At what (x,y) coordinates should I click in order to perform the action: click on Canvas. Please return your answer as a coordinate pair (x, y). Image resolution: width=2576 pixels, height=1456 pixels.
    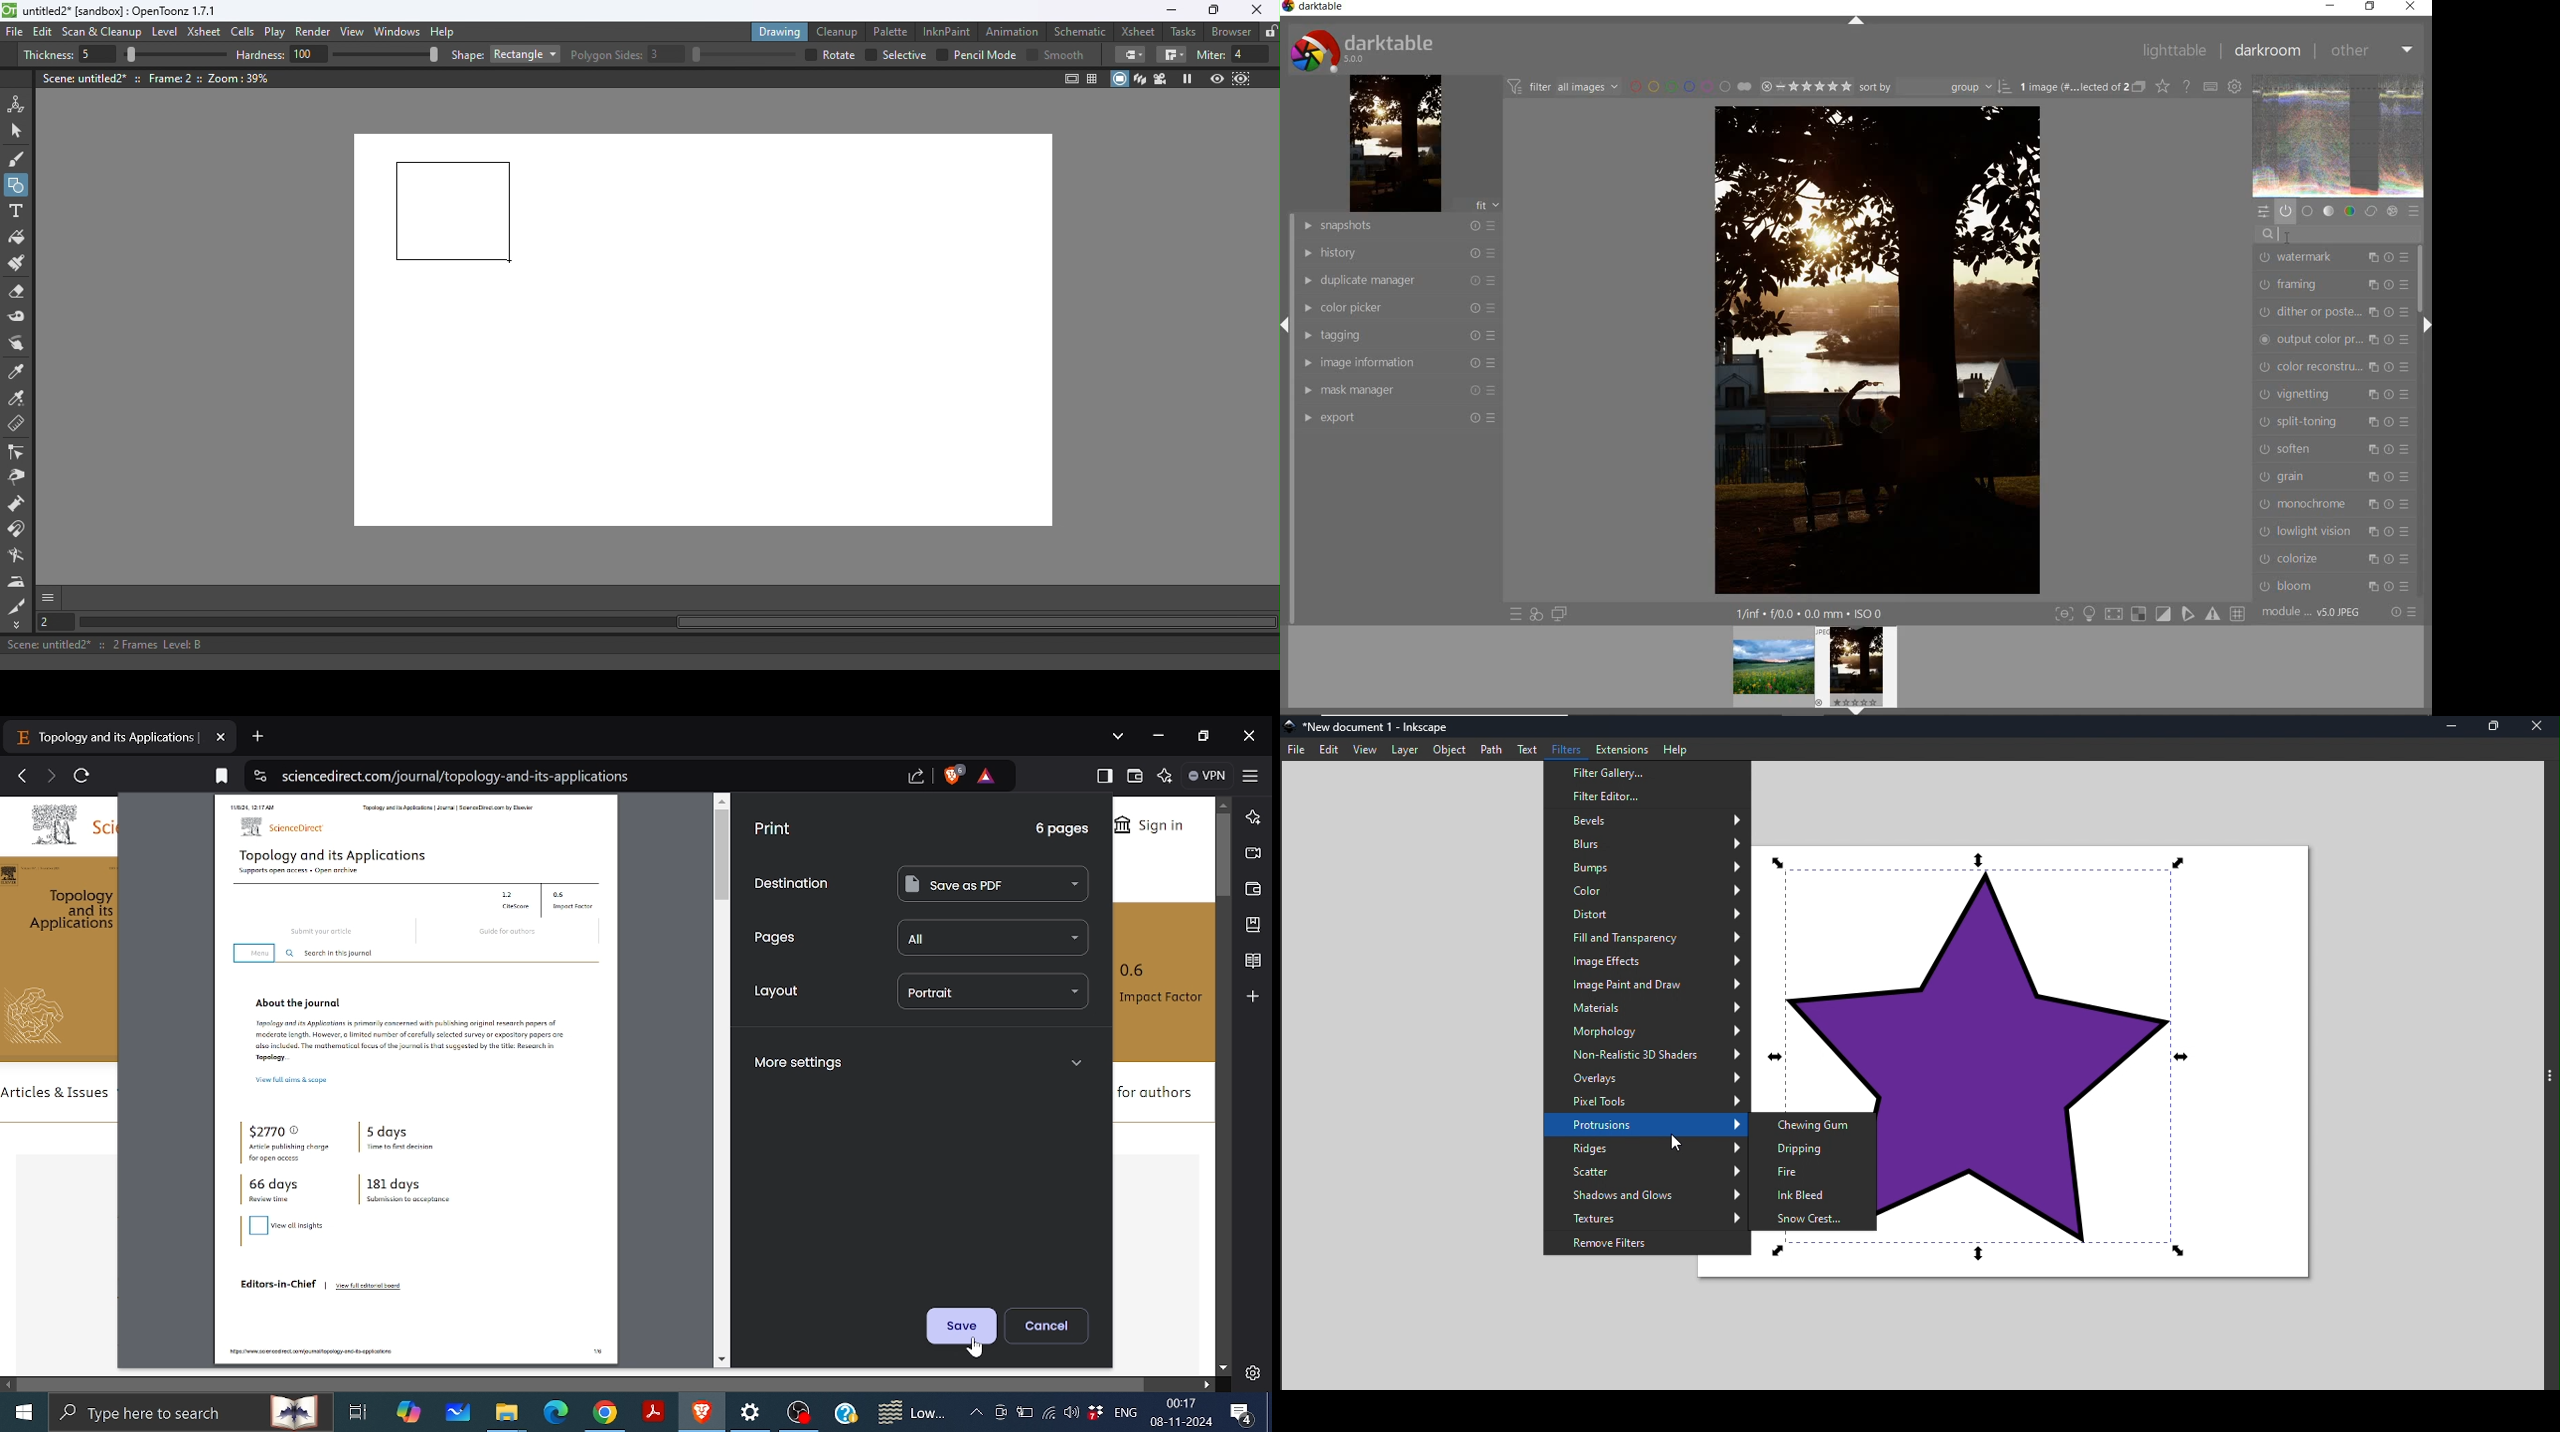
    Looking at the image, I should click on (2110, 1069).